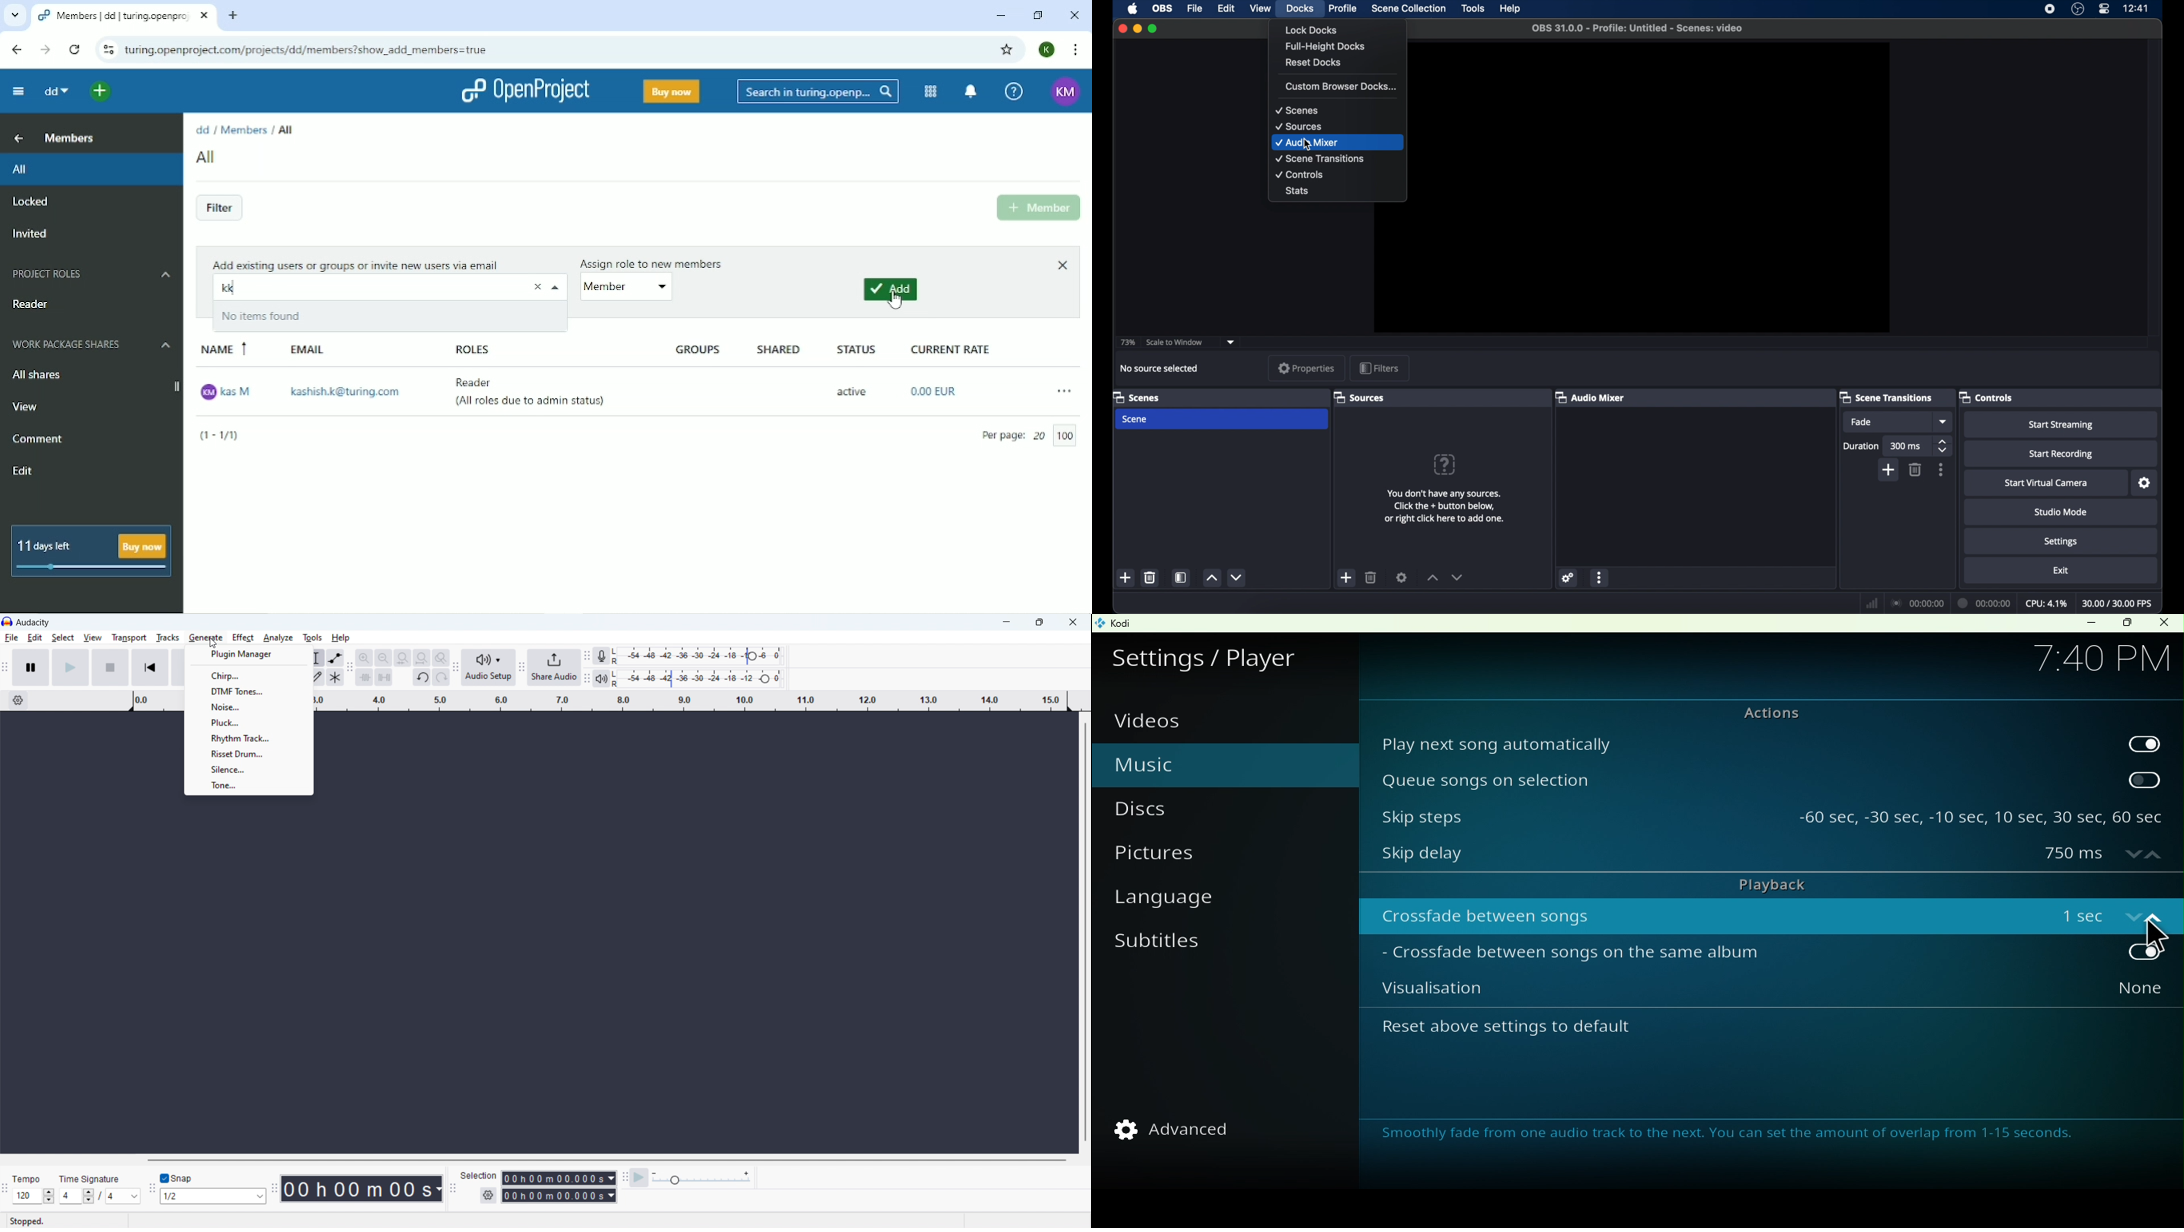 The image size is (2184, 1232). What do you see at coordinates (99, 1197) in the screenshot?
I see `set time signature` at bounding box center [99, 1197].